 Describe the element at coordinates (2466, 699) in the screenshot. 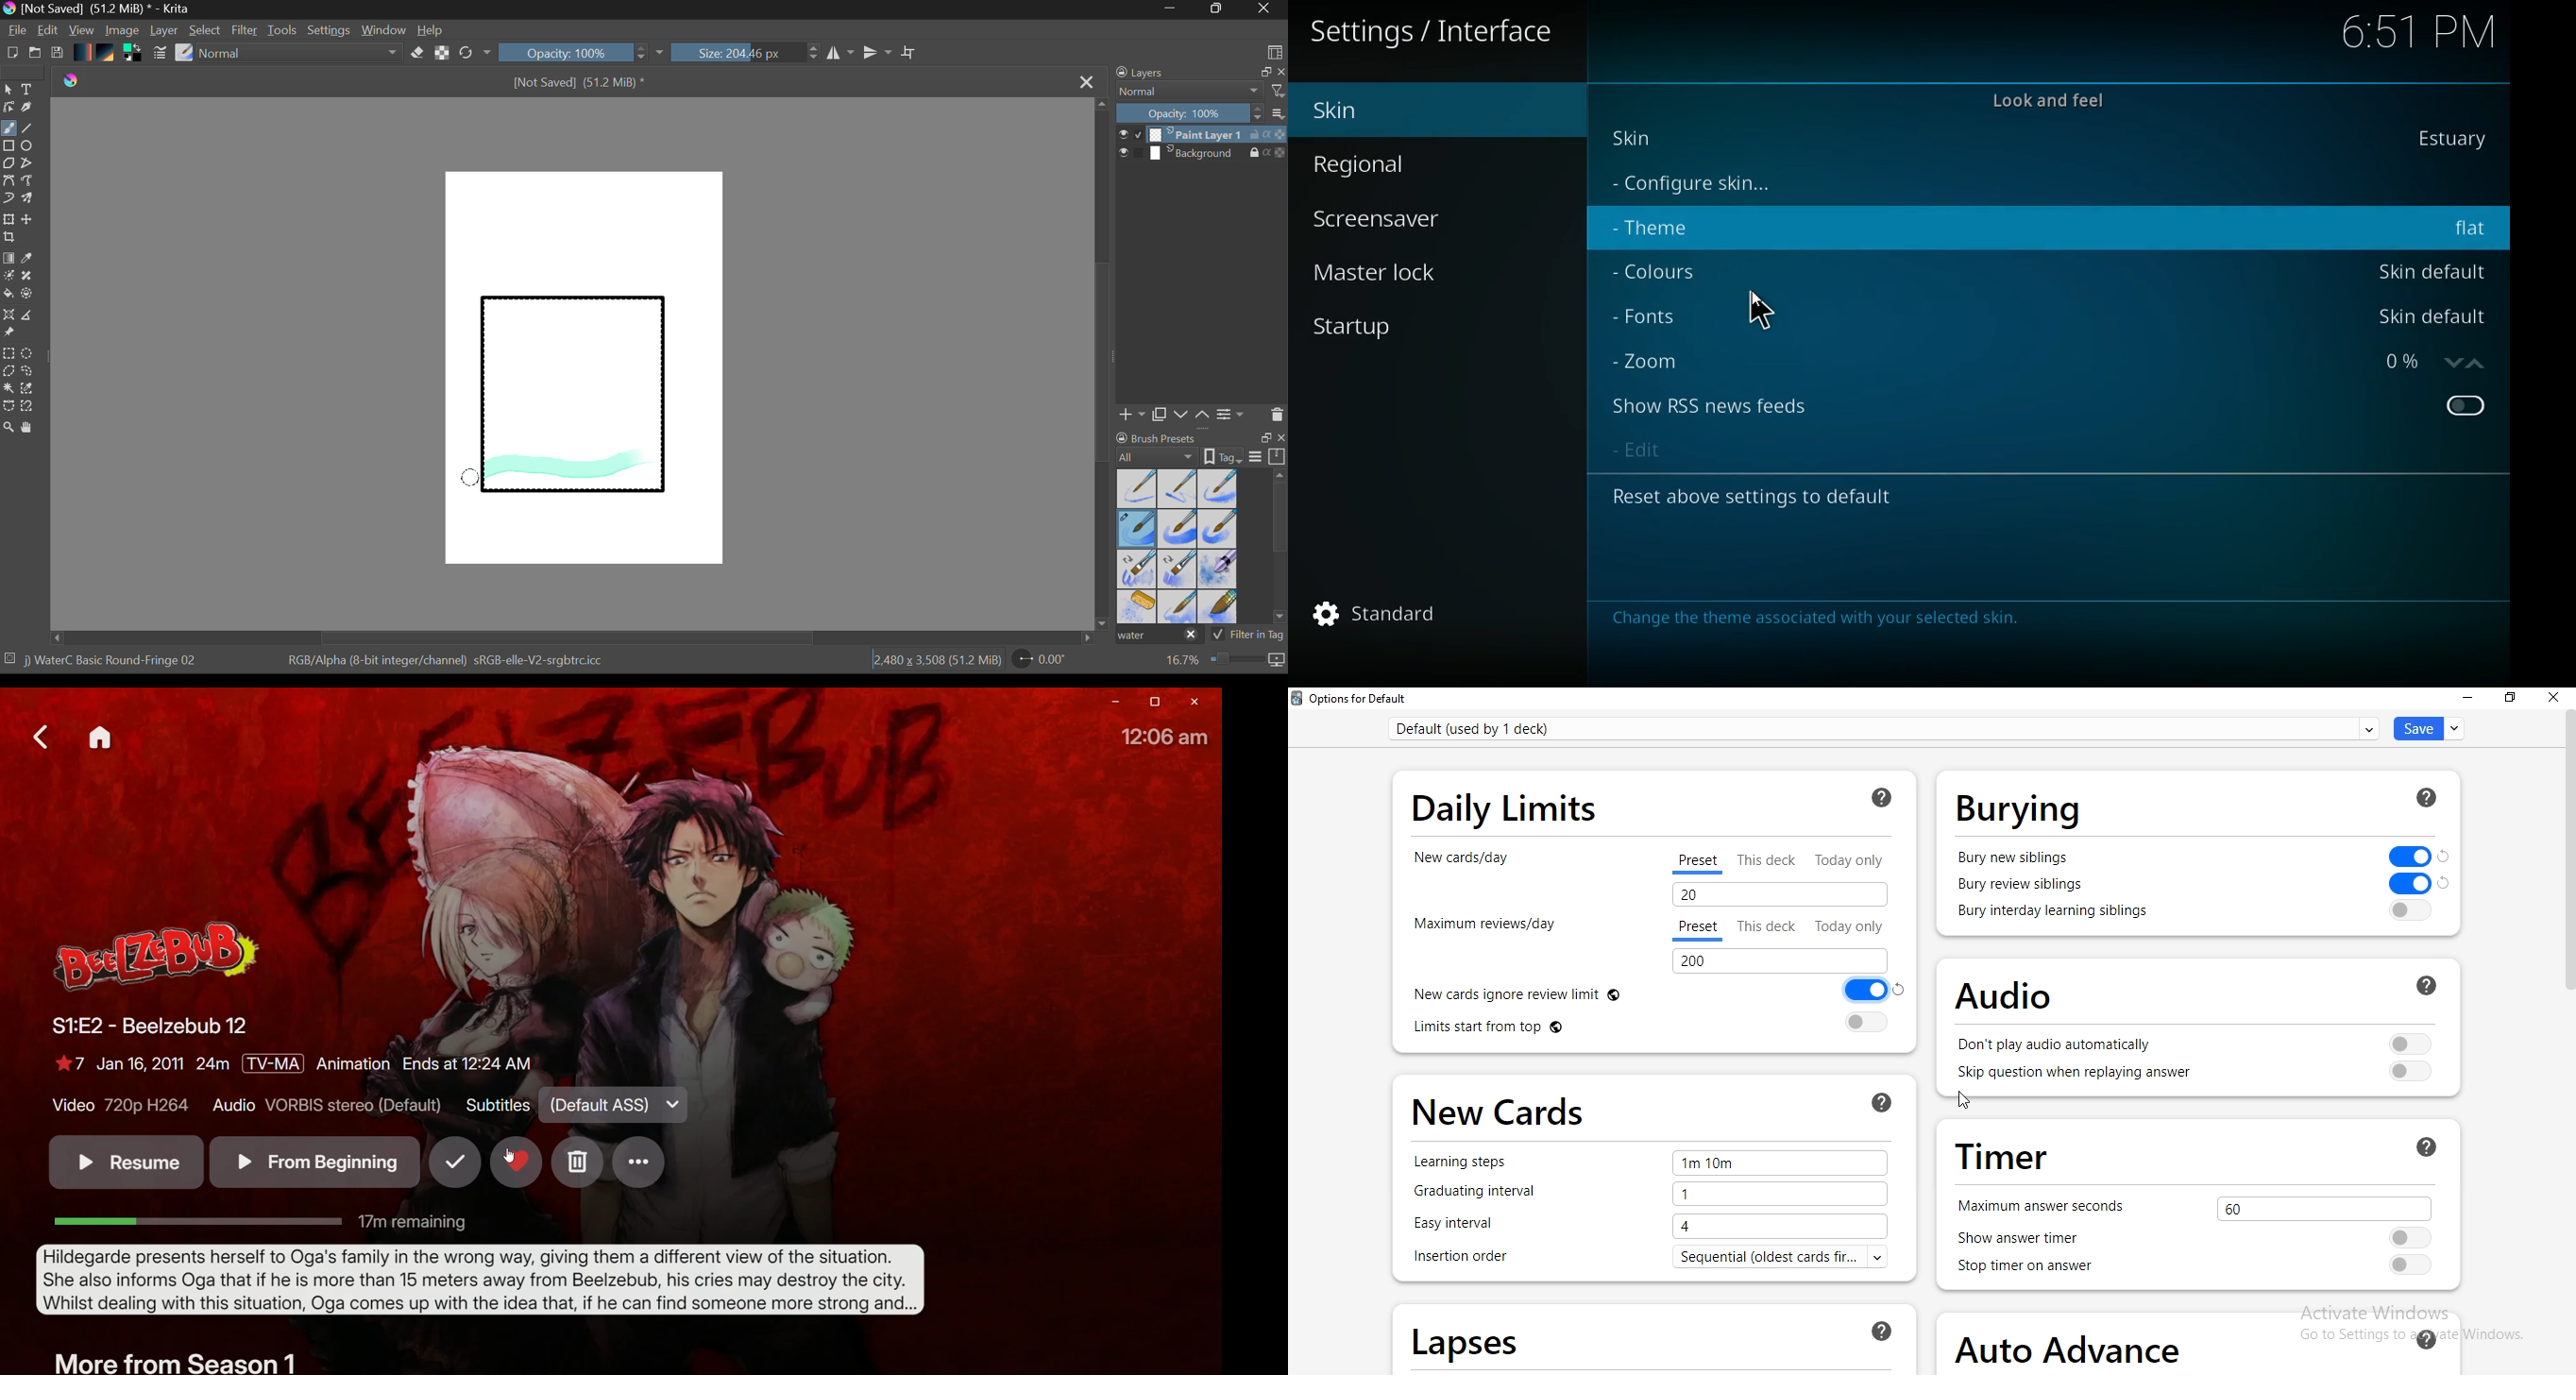

I see `minimise` at that location.